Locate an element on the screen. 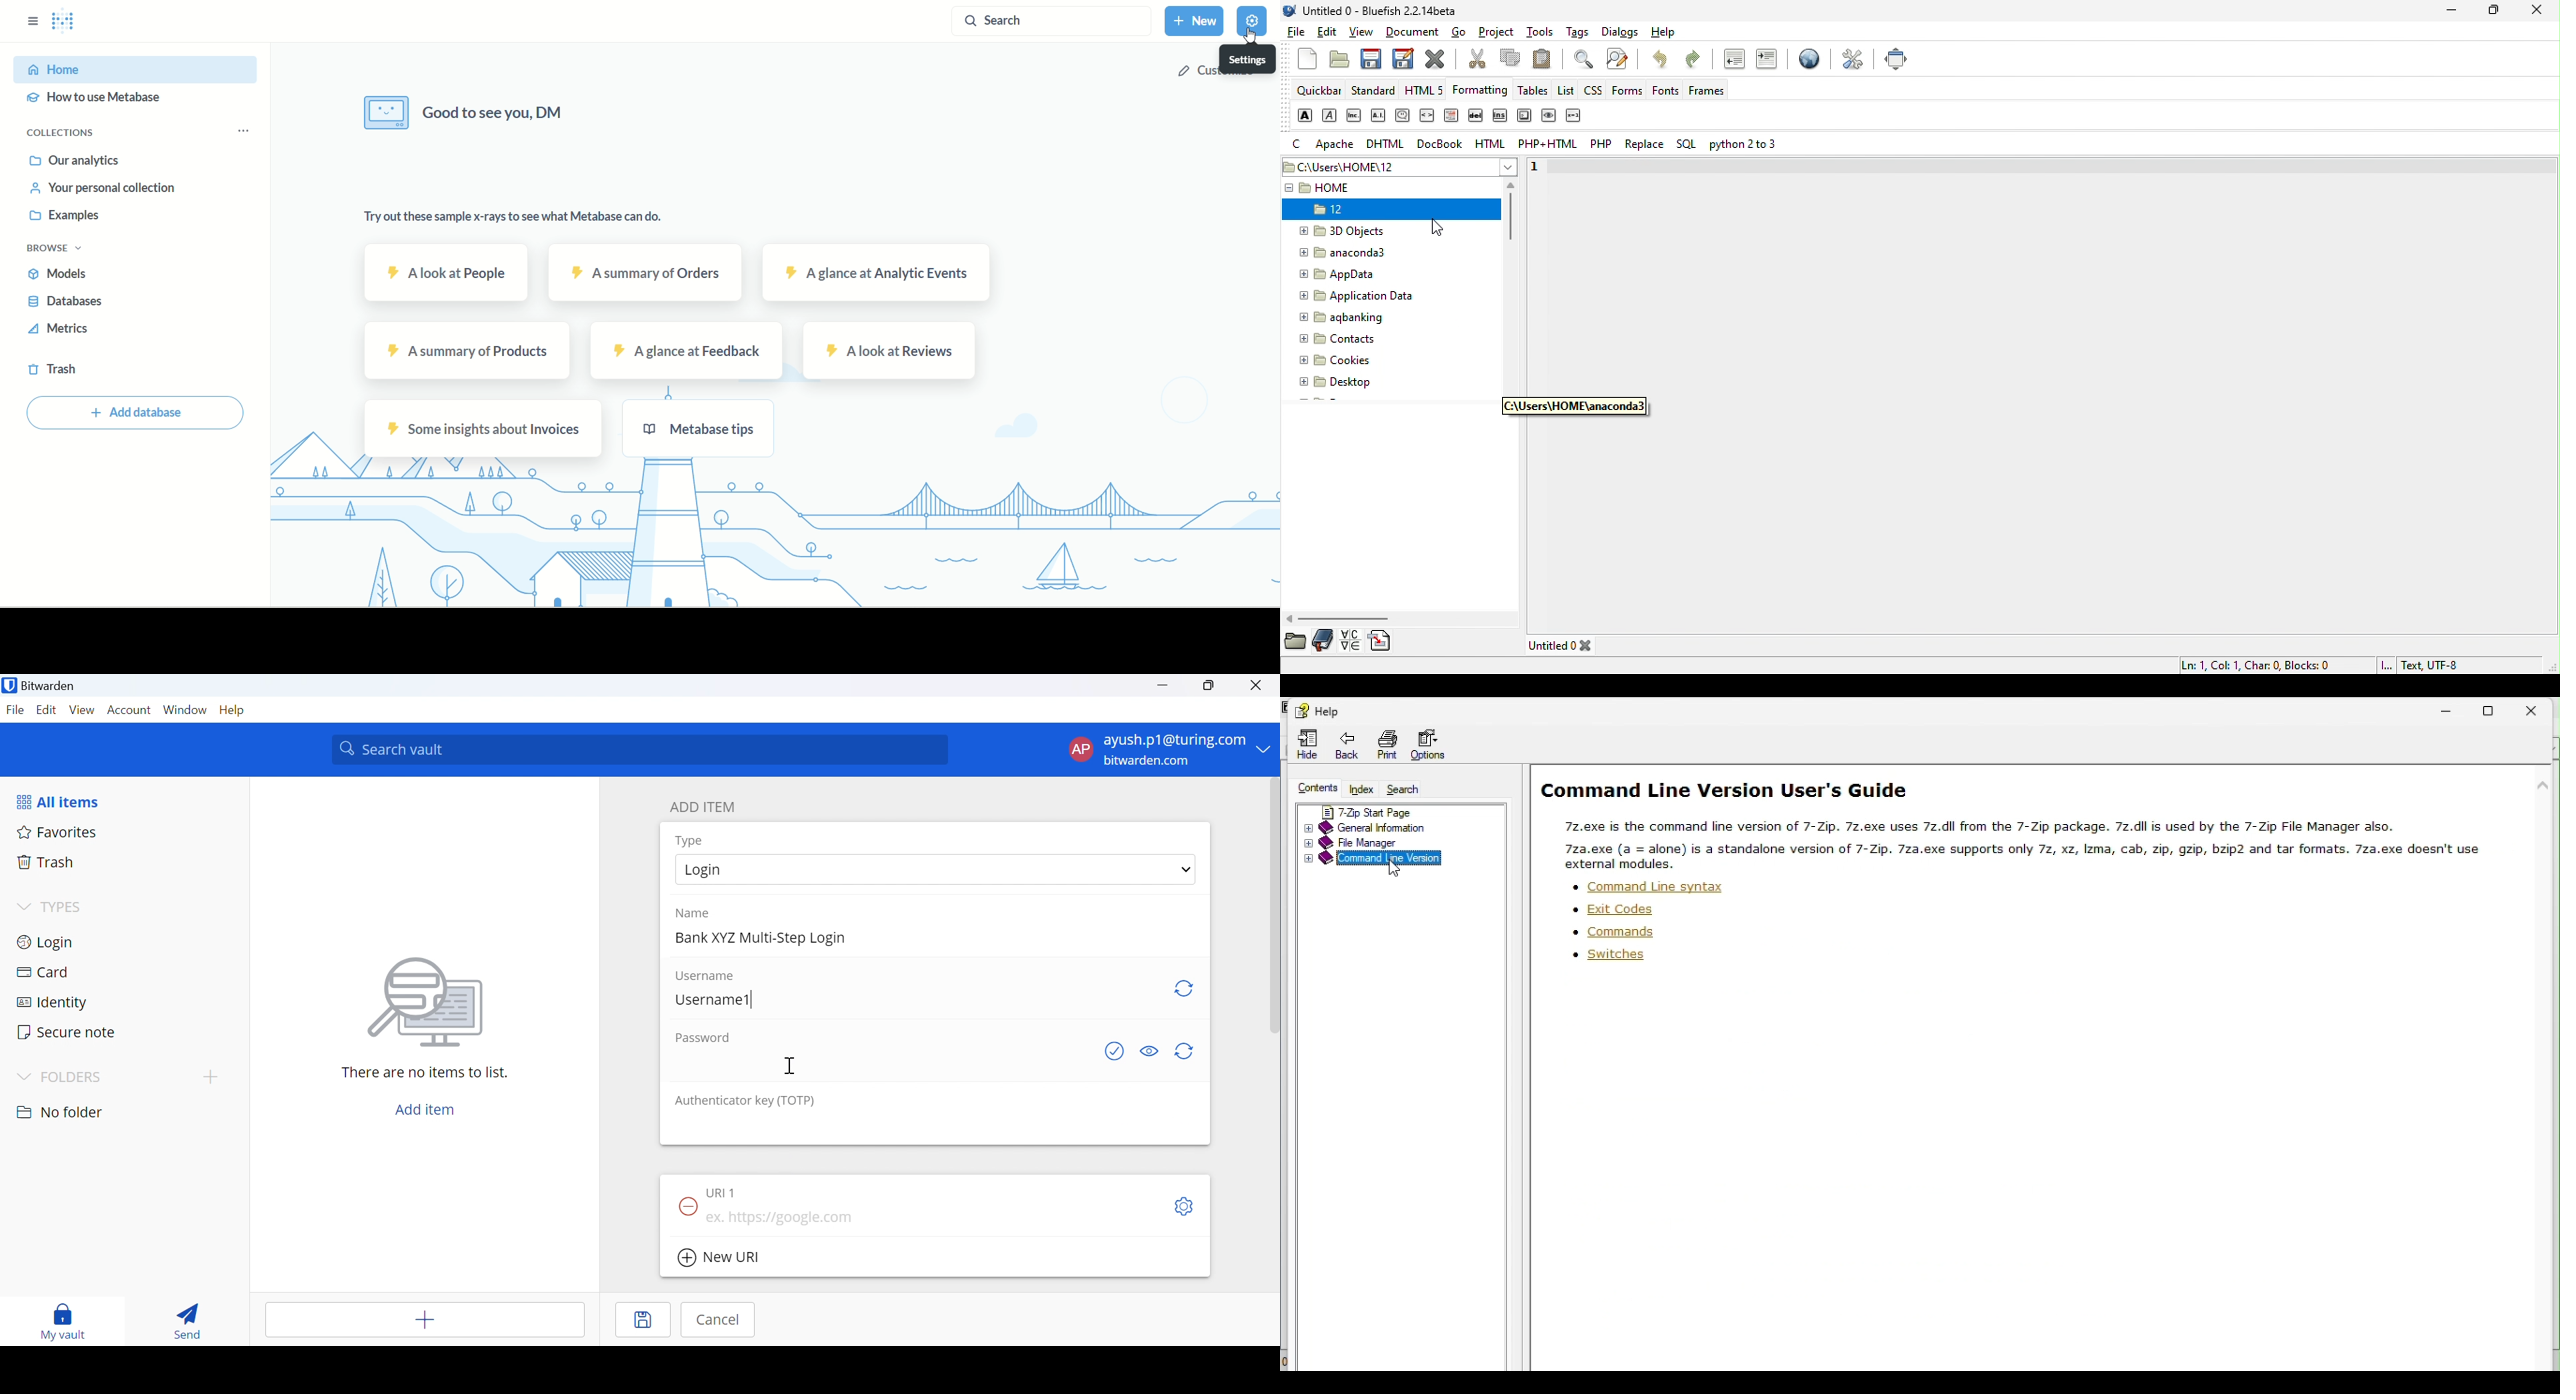  Cancel is located at coordinates (717, 1320).